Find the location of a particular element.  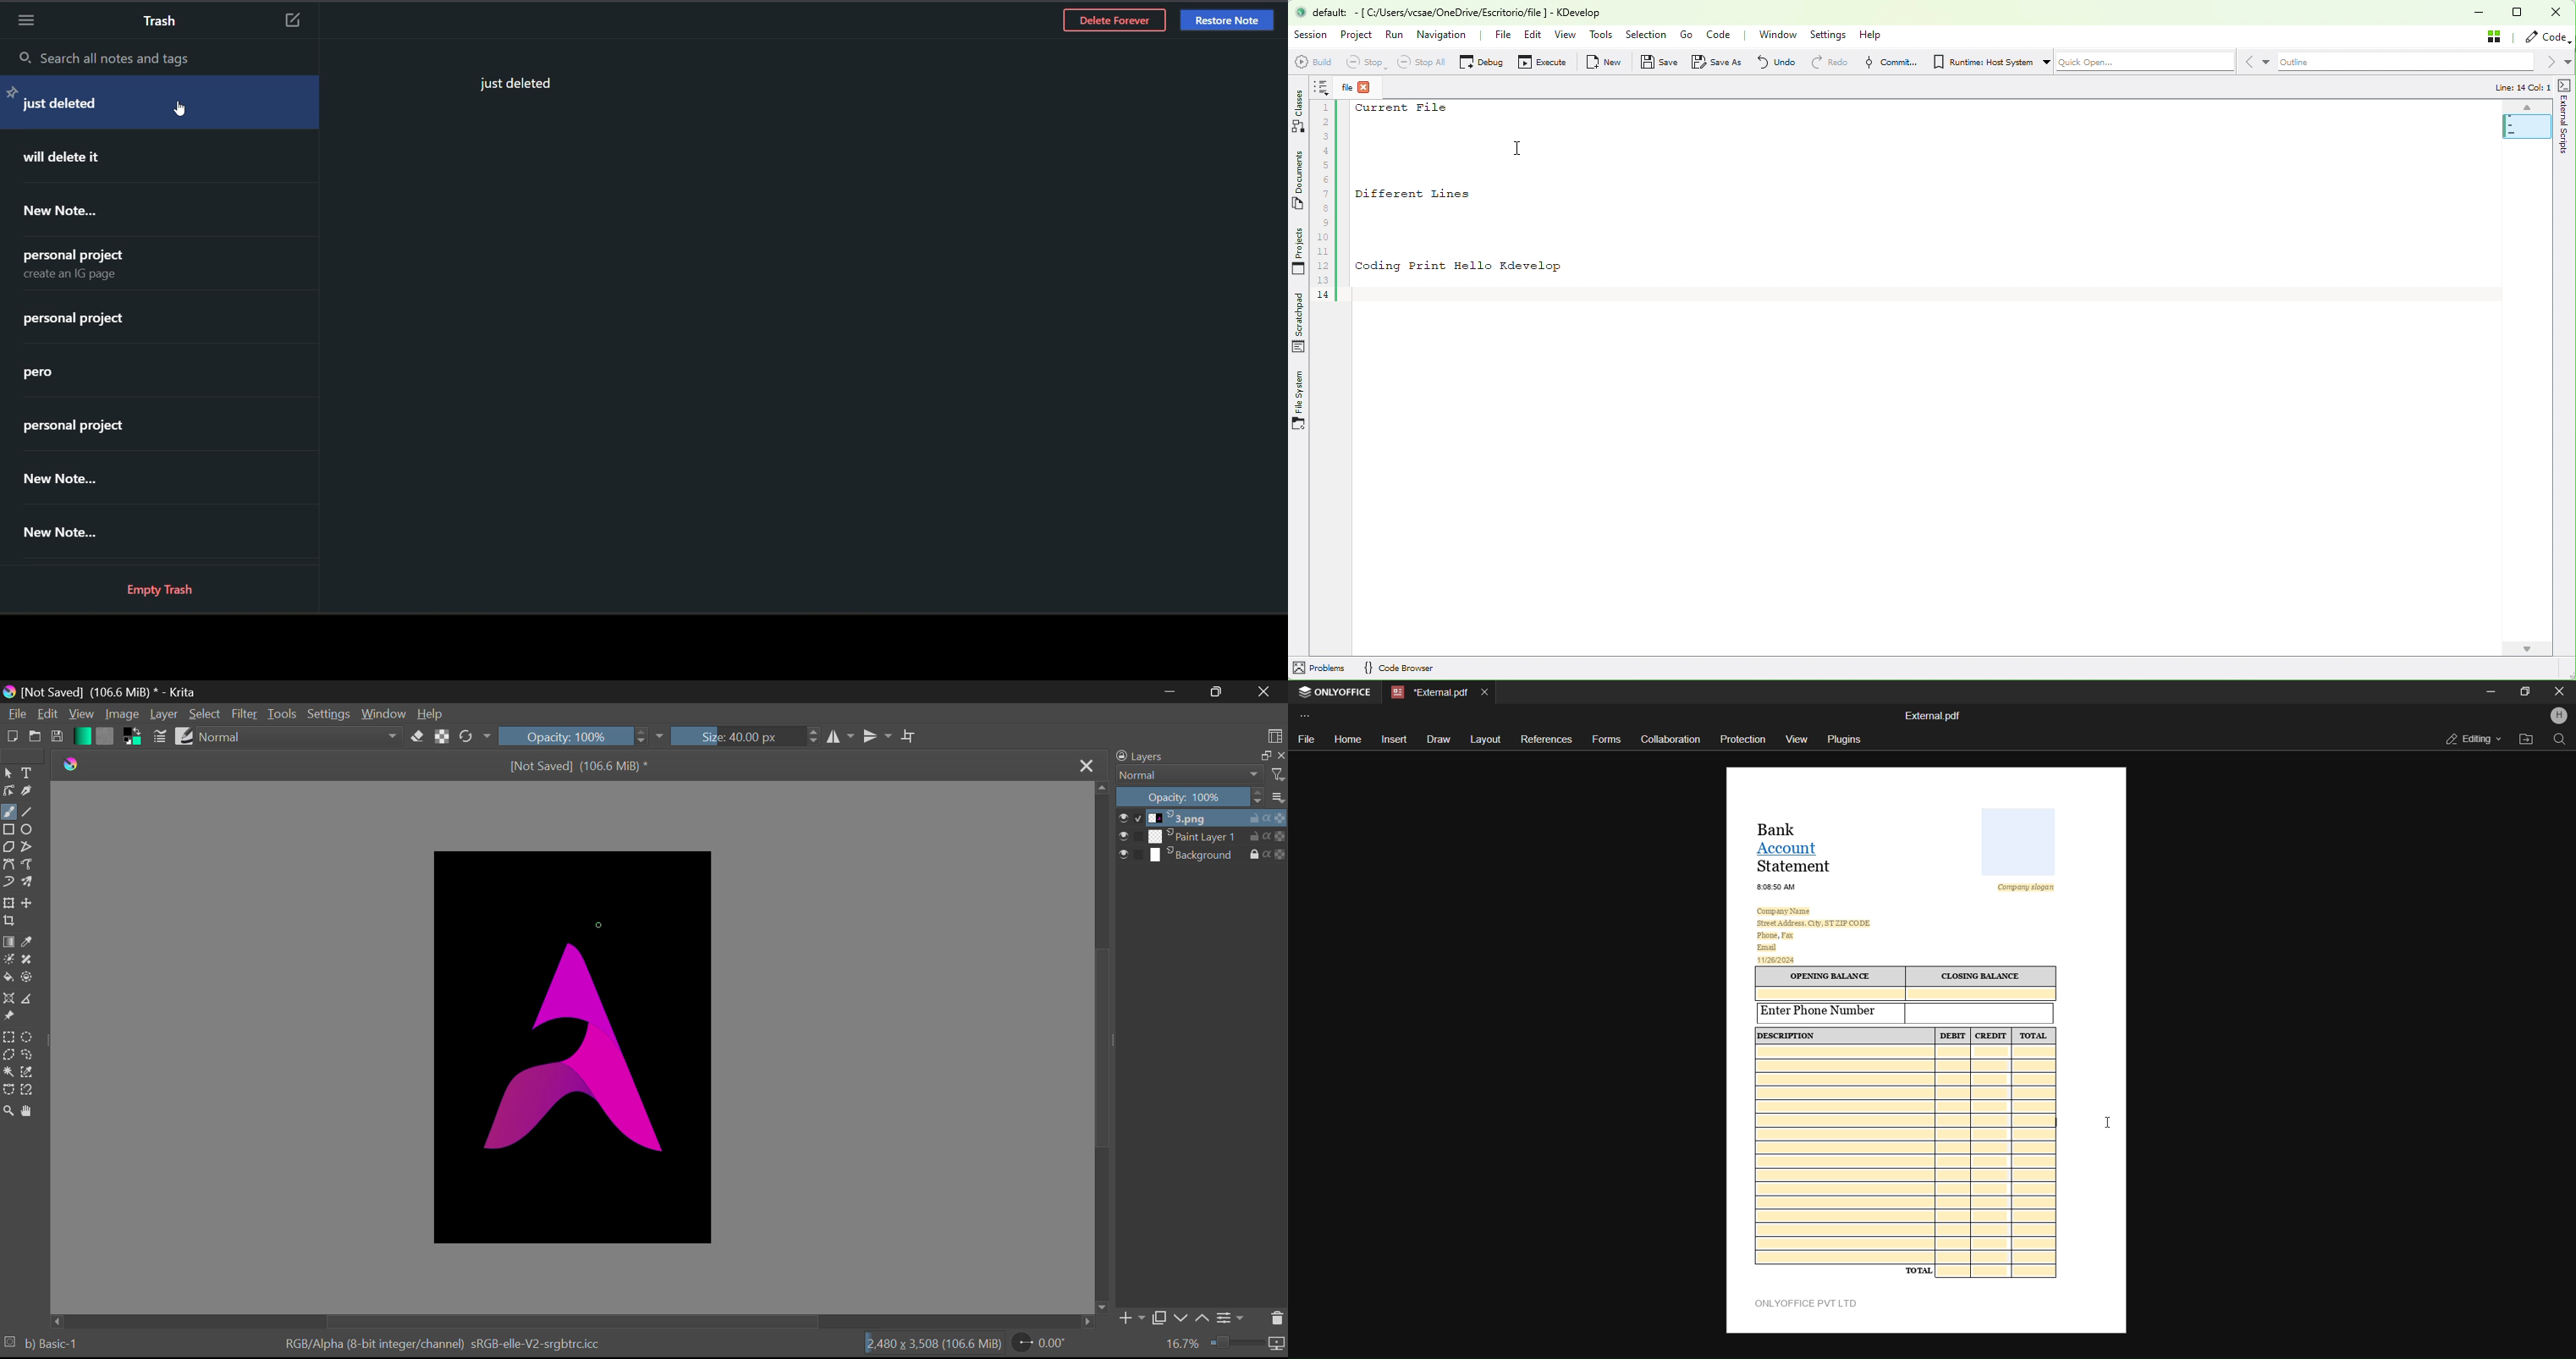

deleted note title 2 is located at coordinates (93, 158).